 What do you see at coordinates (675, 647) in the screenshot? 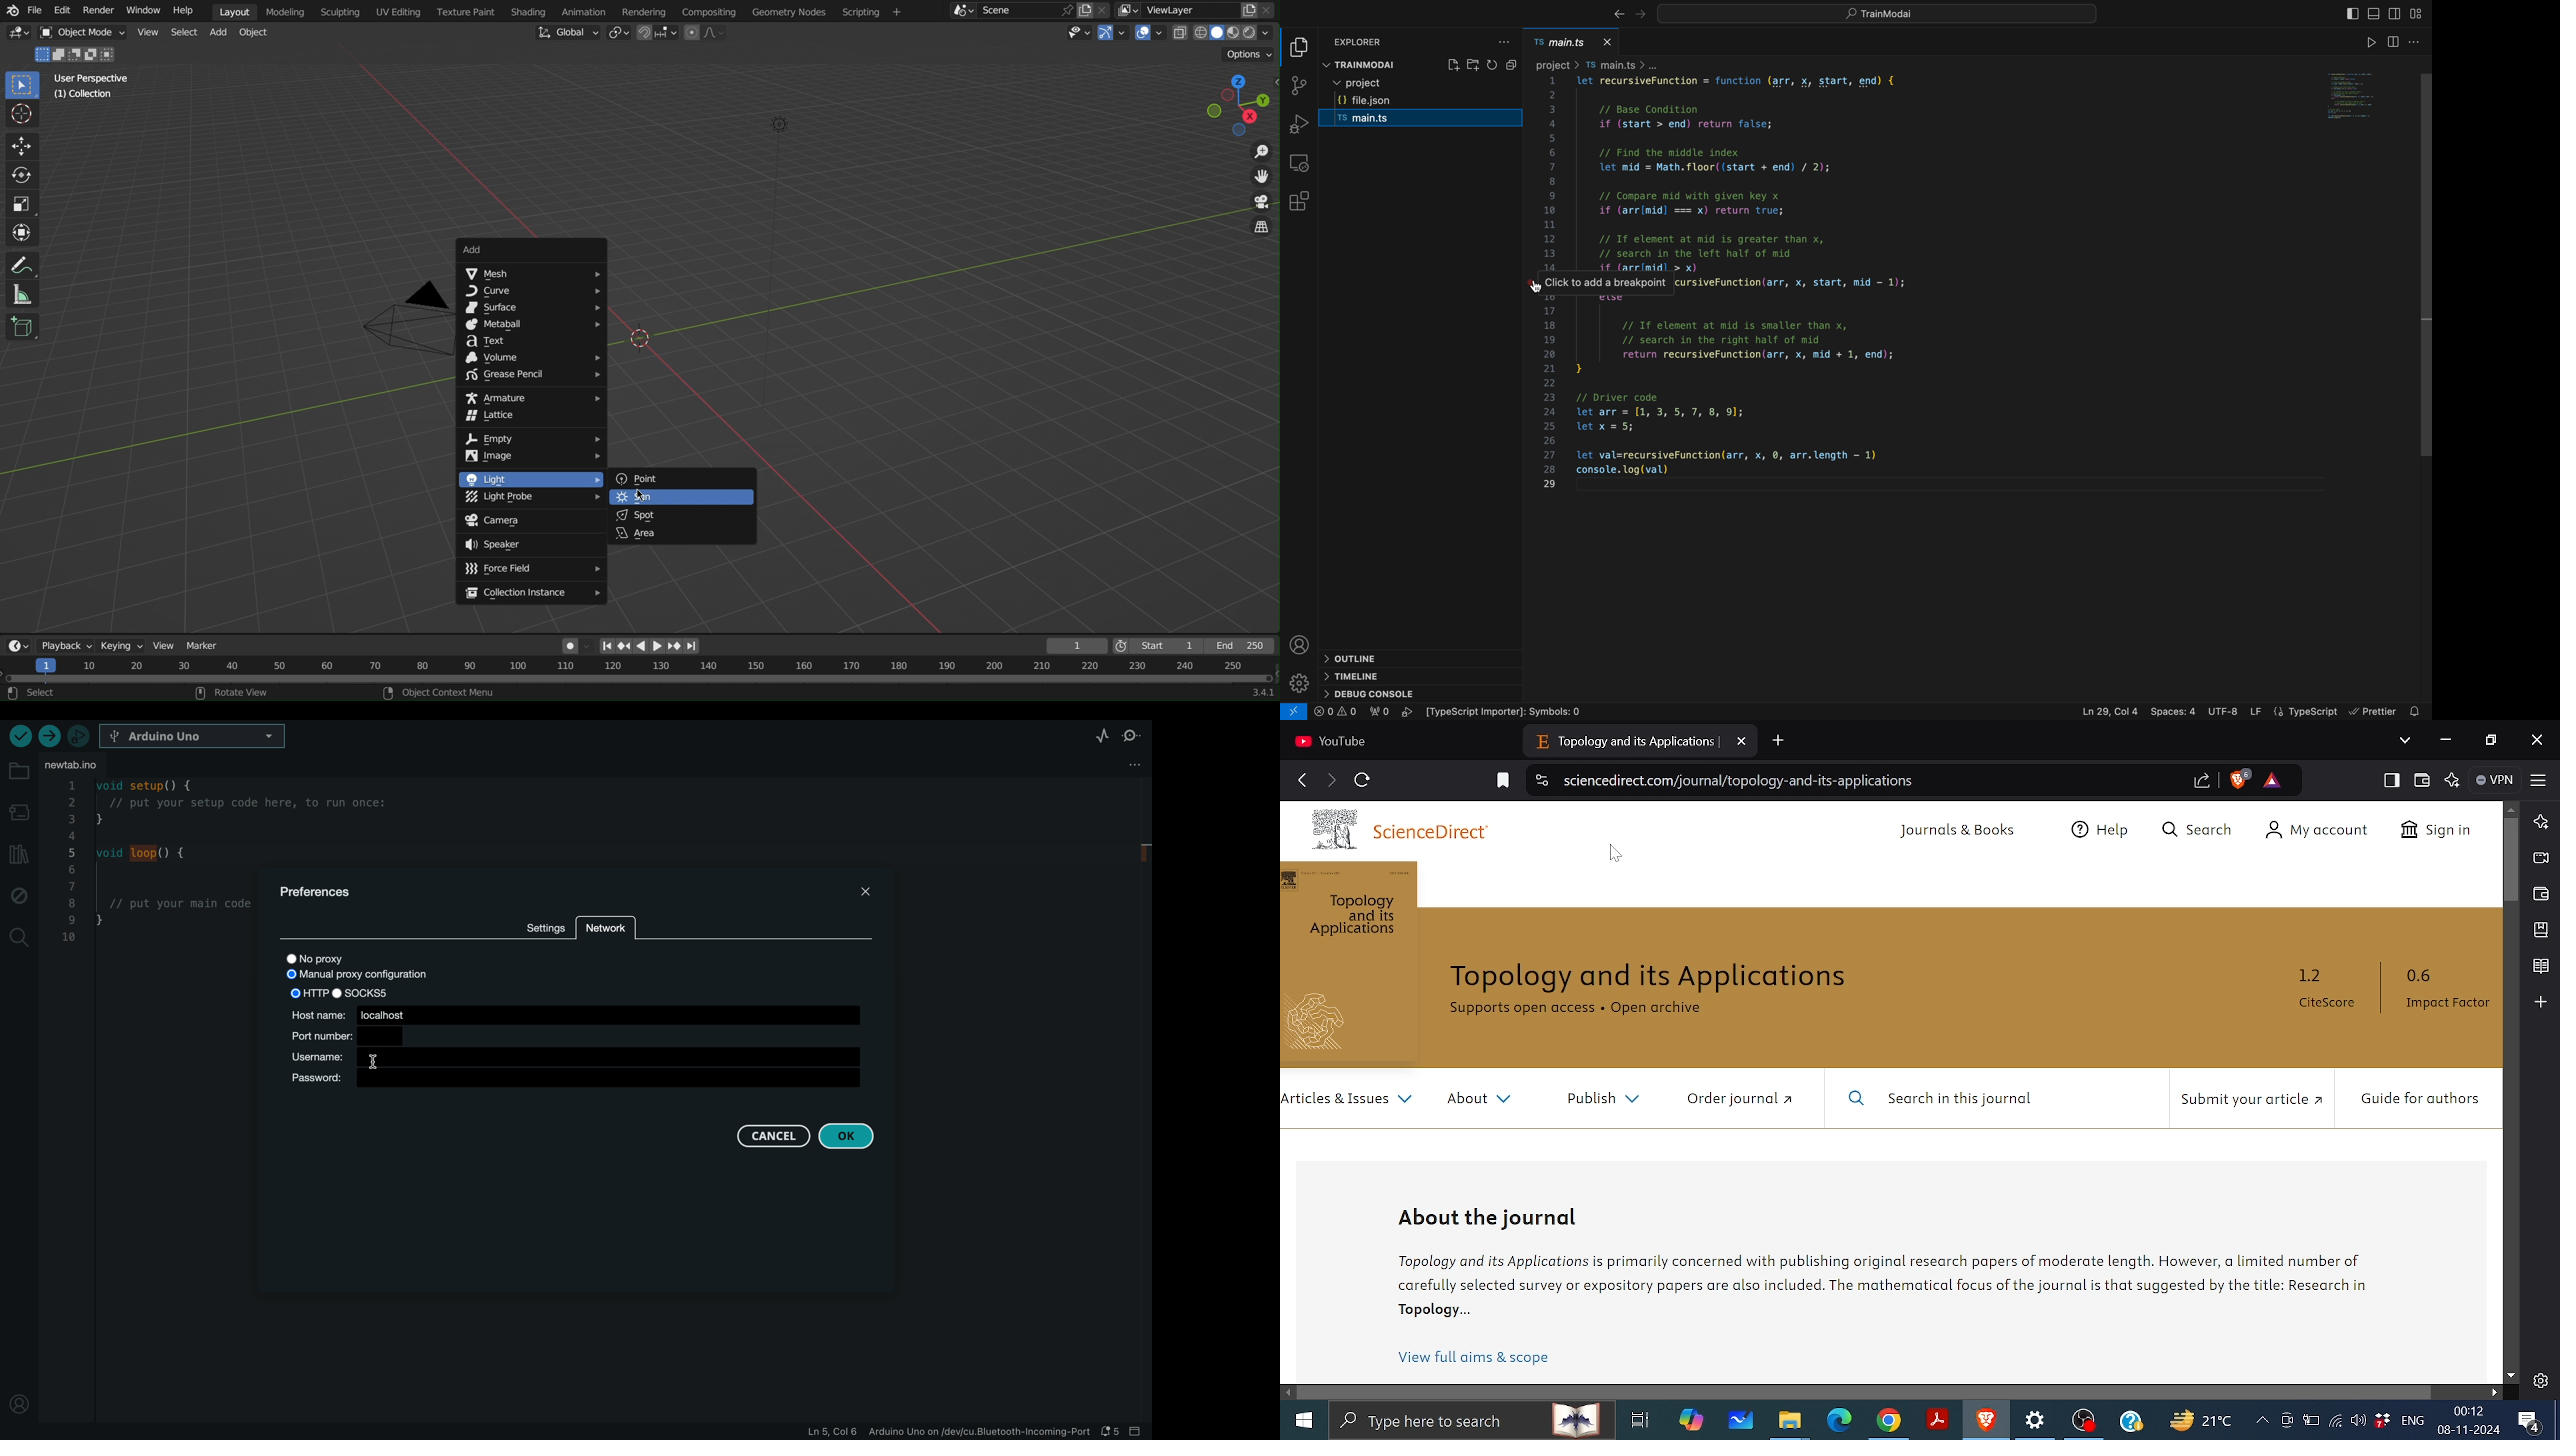
I see `forward` at bounding box center [675, 647].